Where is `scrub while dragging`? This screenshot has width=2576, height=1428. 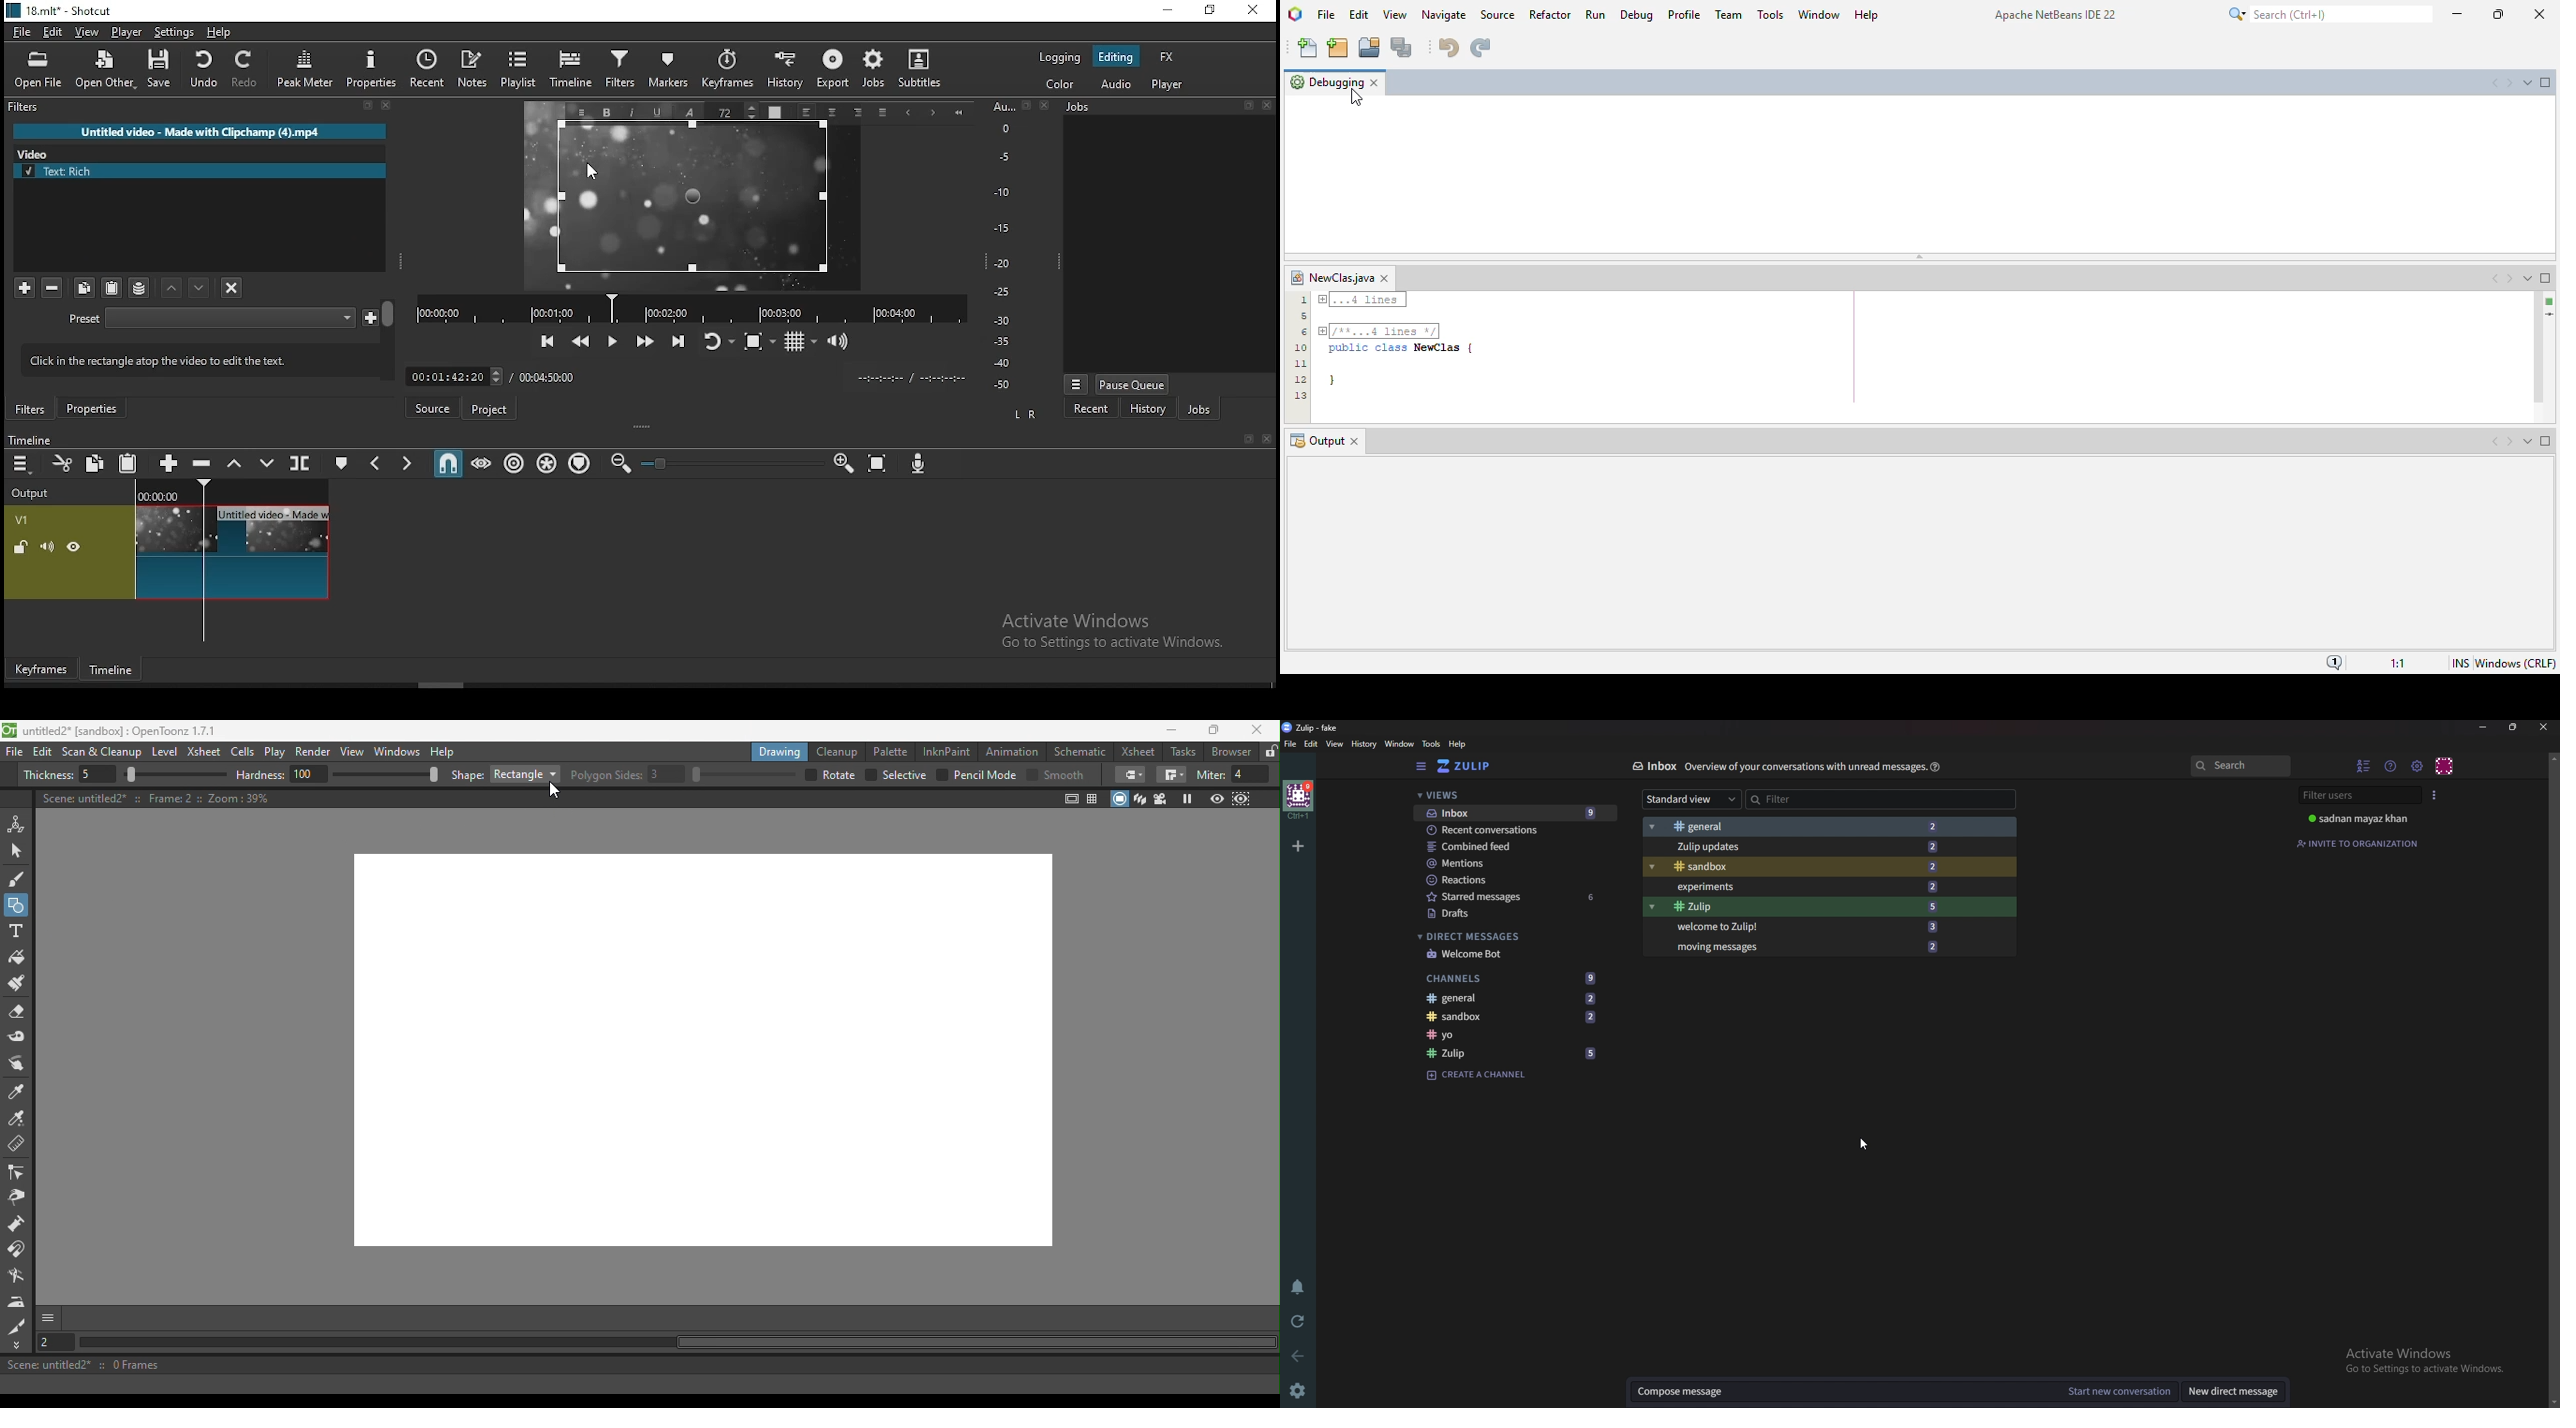 scrub while dragging is located at coordinates (482, 462).